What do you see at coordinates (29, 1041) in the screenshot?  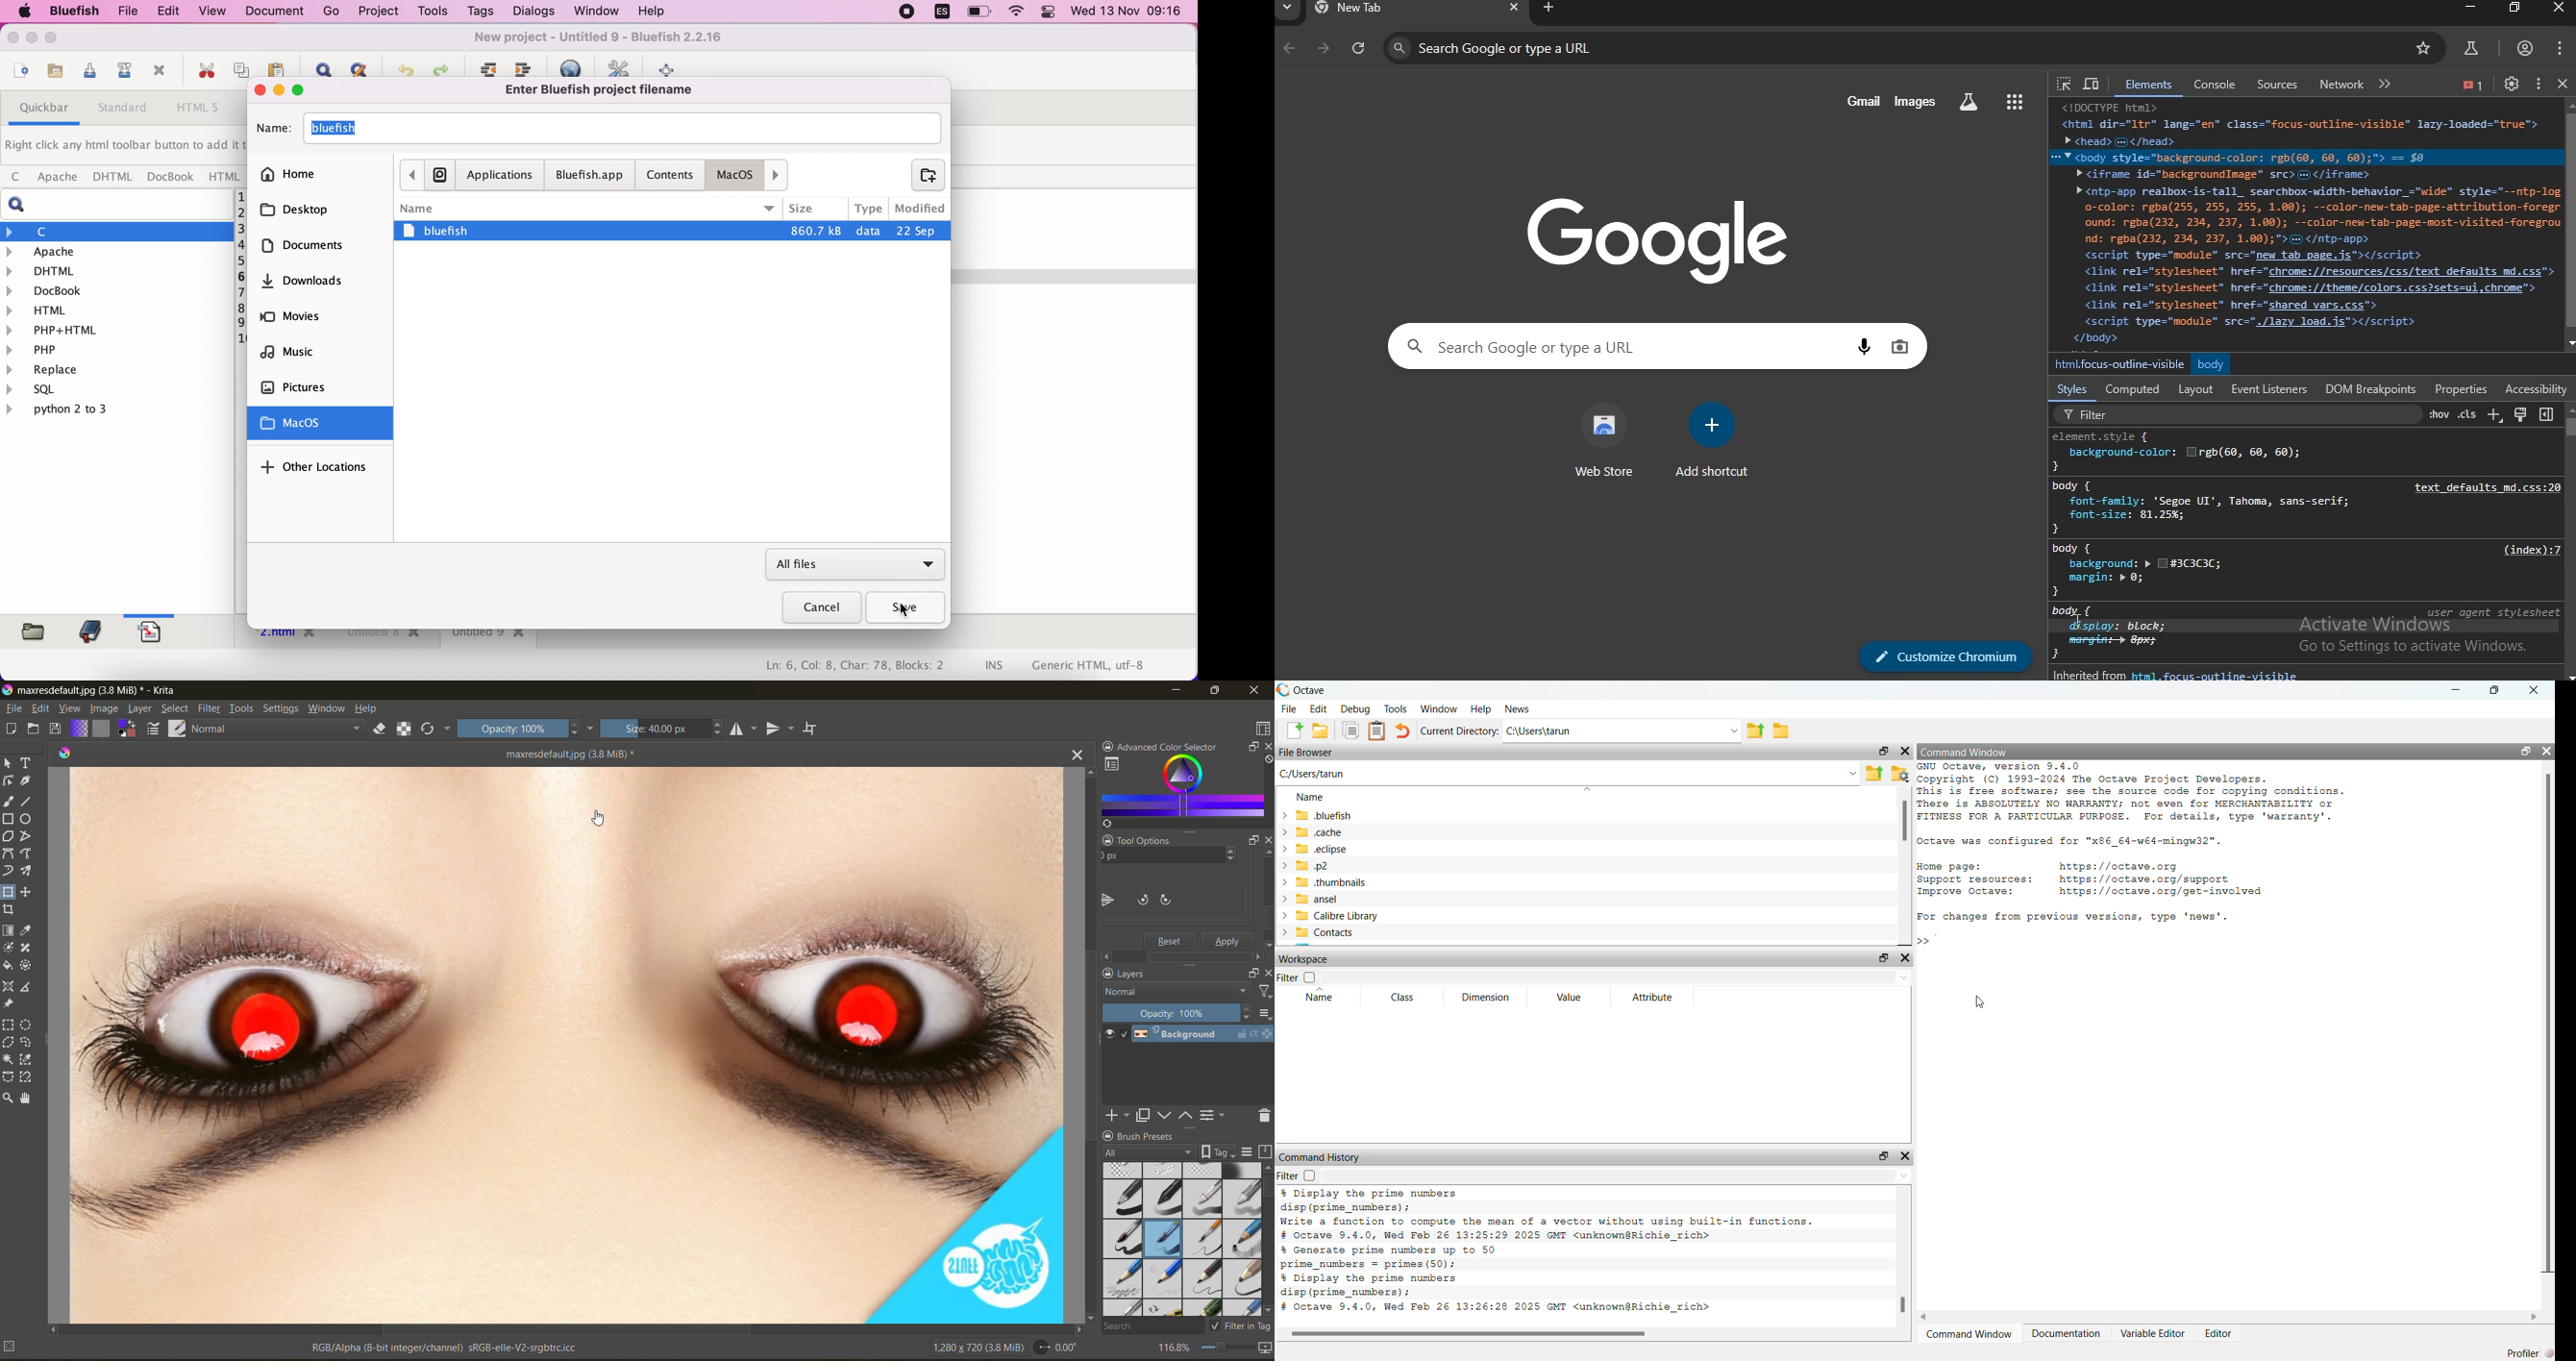 I see `tool` at bounding box center [29, 1041].